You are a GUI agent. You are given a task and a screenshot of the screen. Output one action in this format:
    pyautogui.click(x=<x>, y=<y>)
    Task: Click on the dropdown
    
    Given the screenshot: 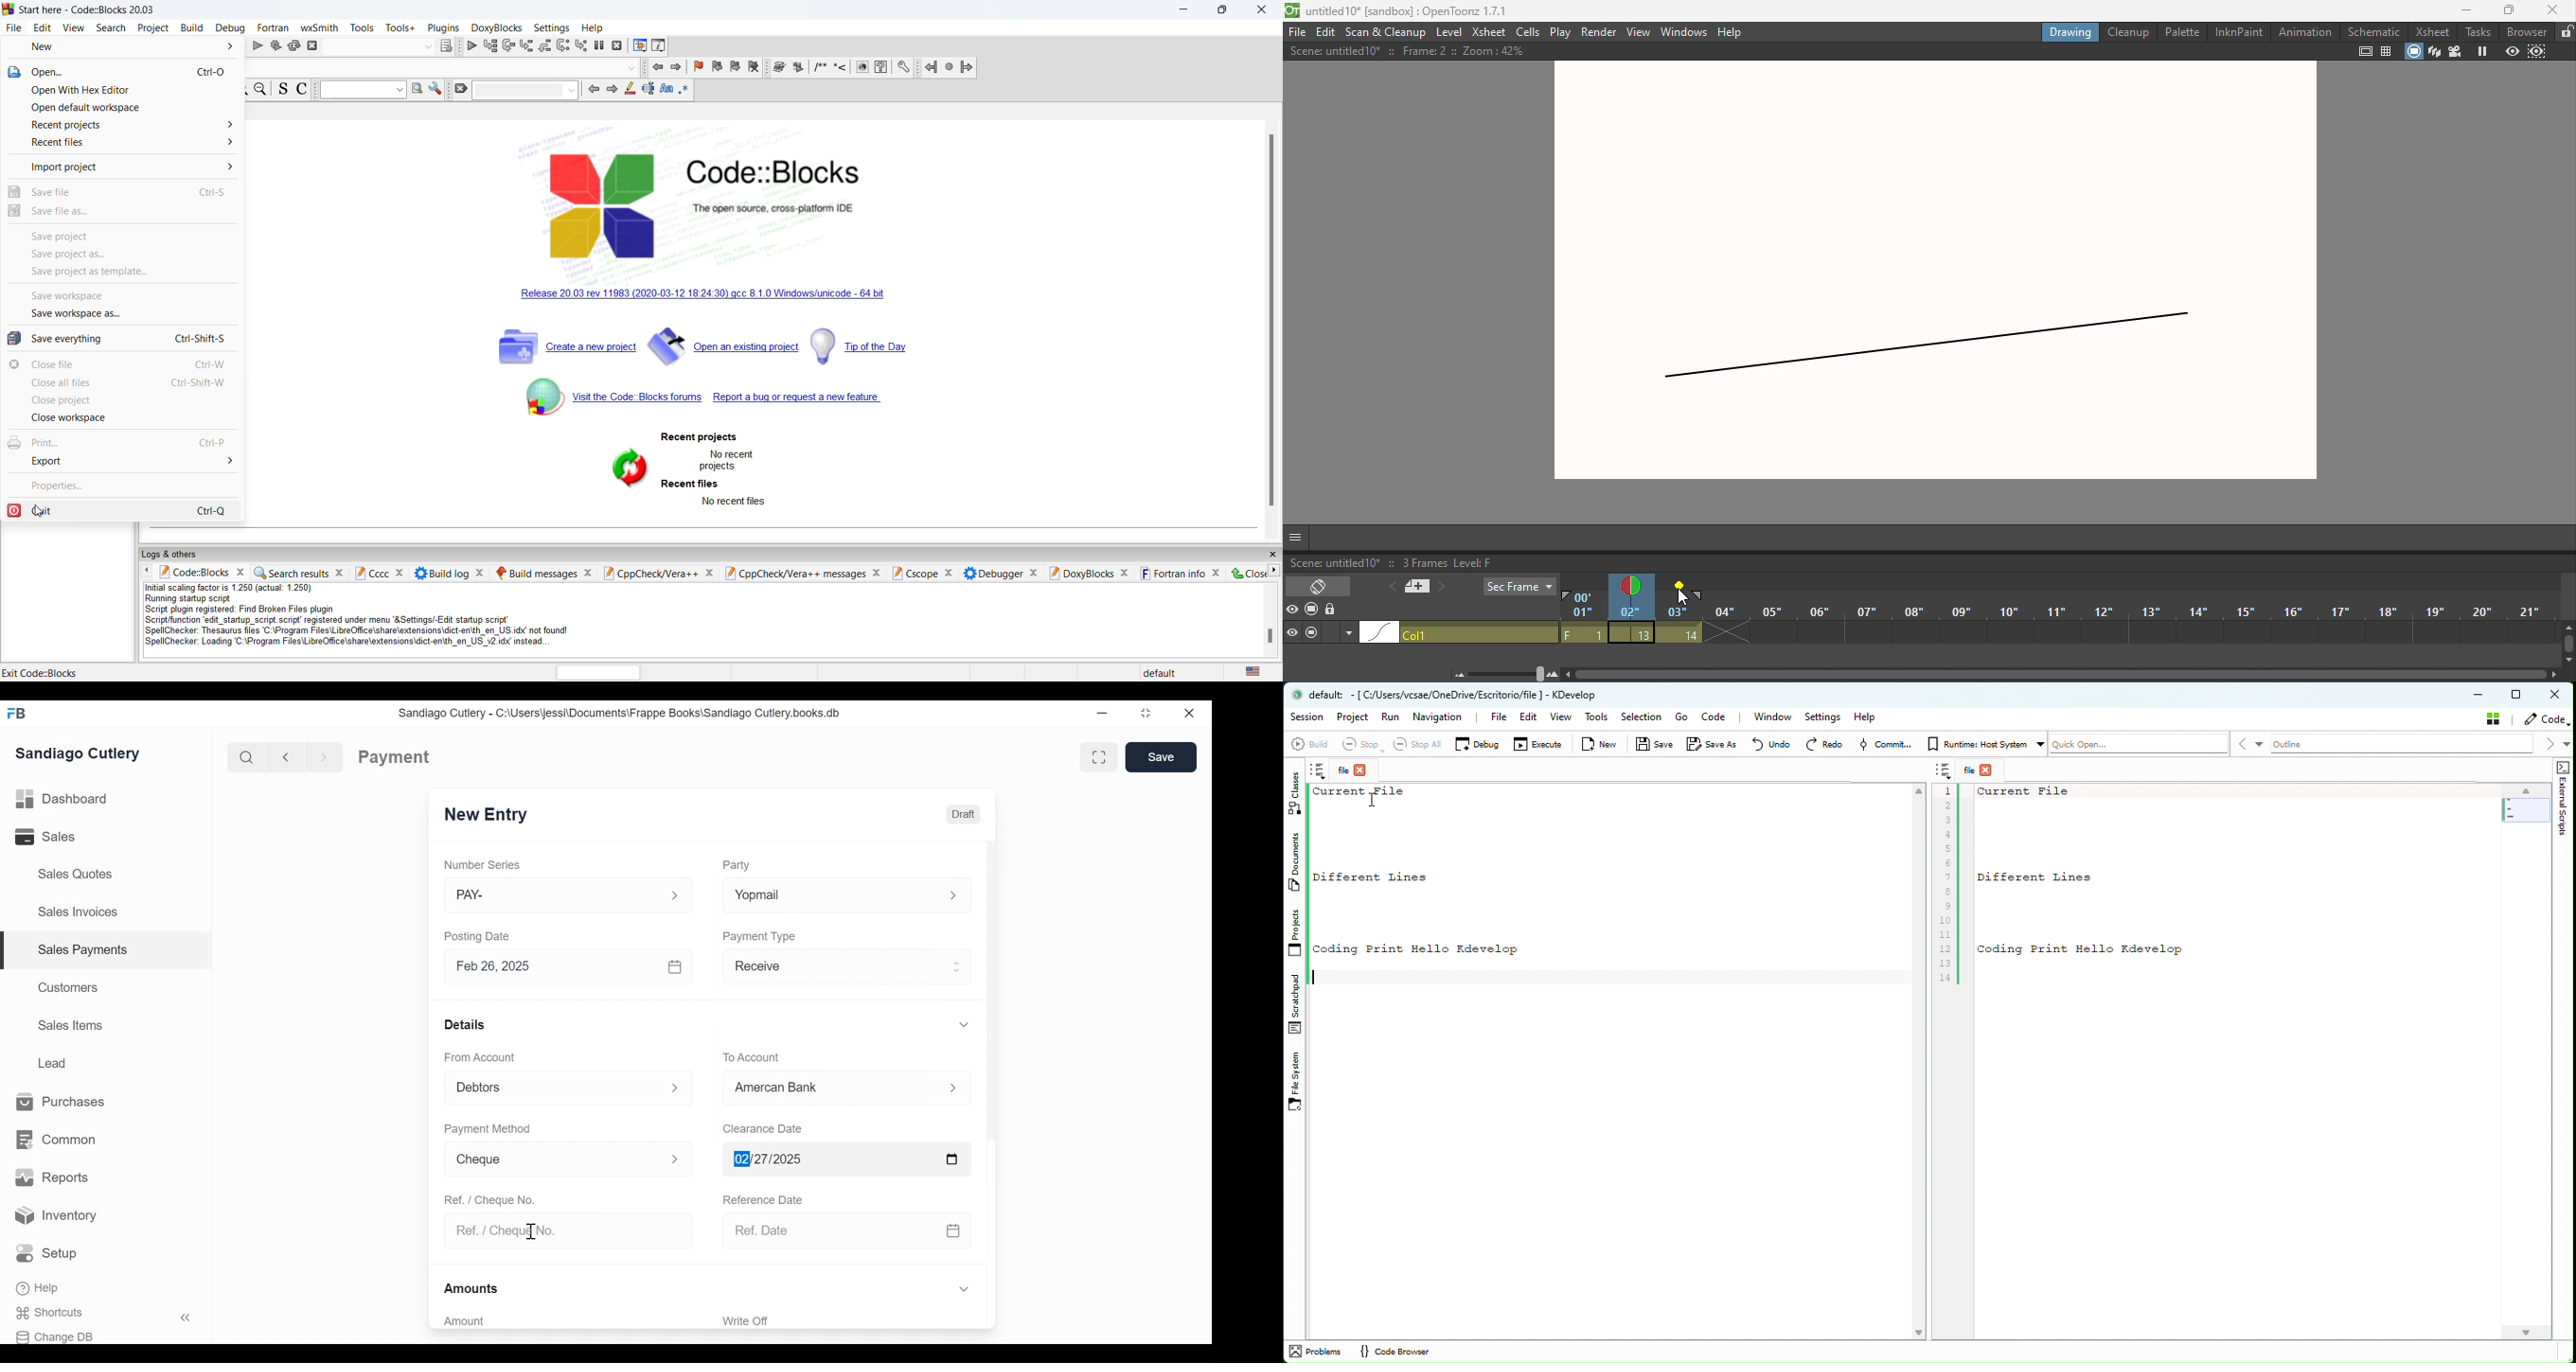 What is the action you would take?
    pyautogui.click(x=364, y=90)
    